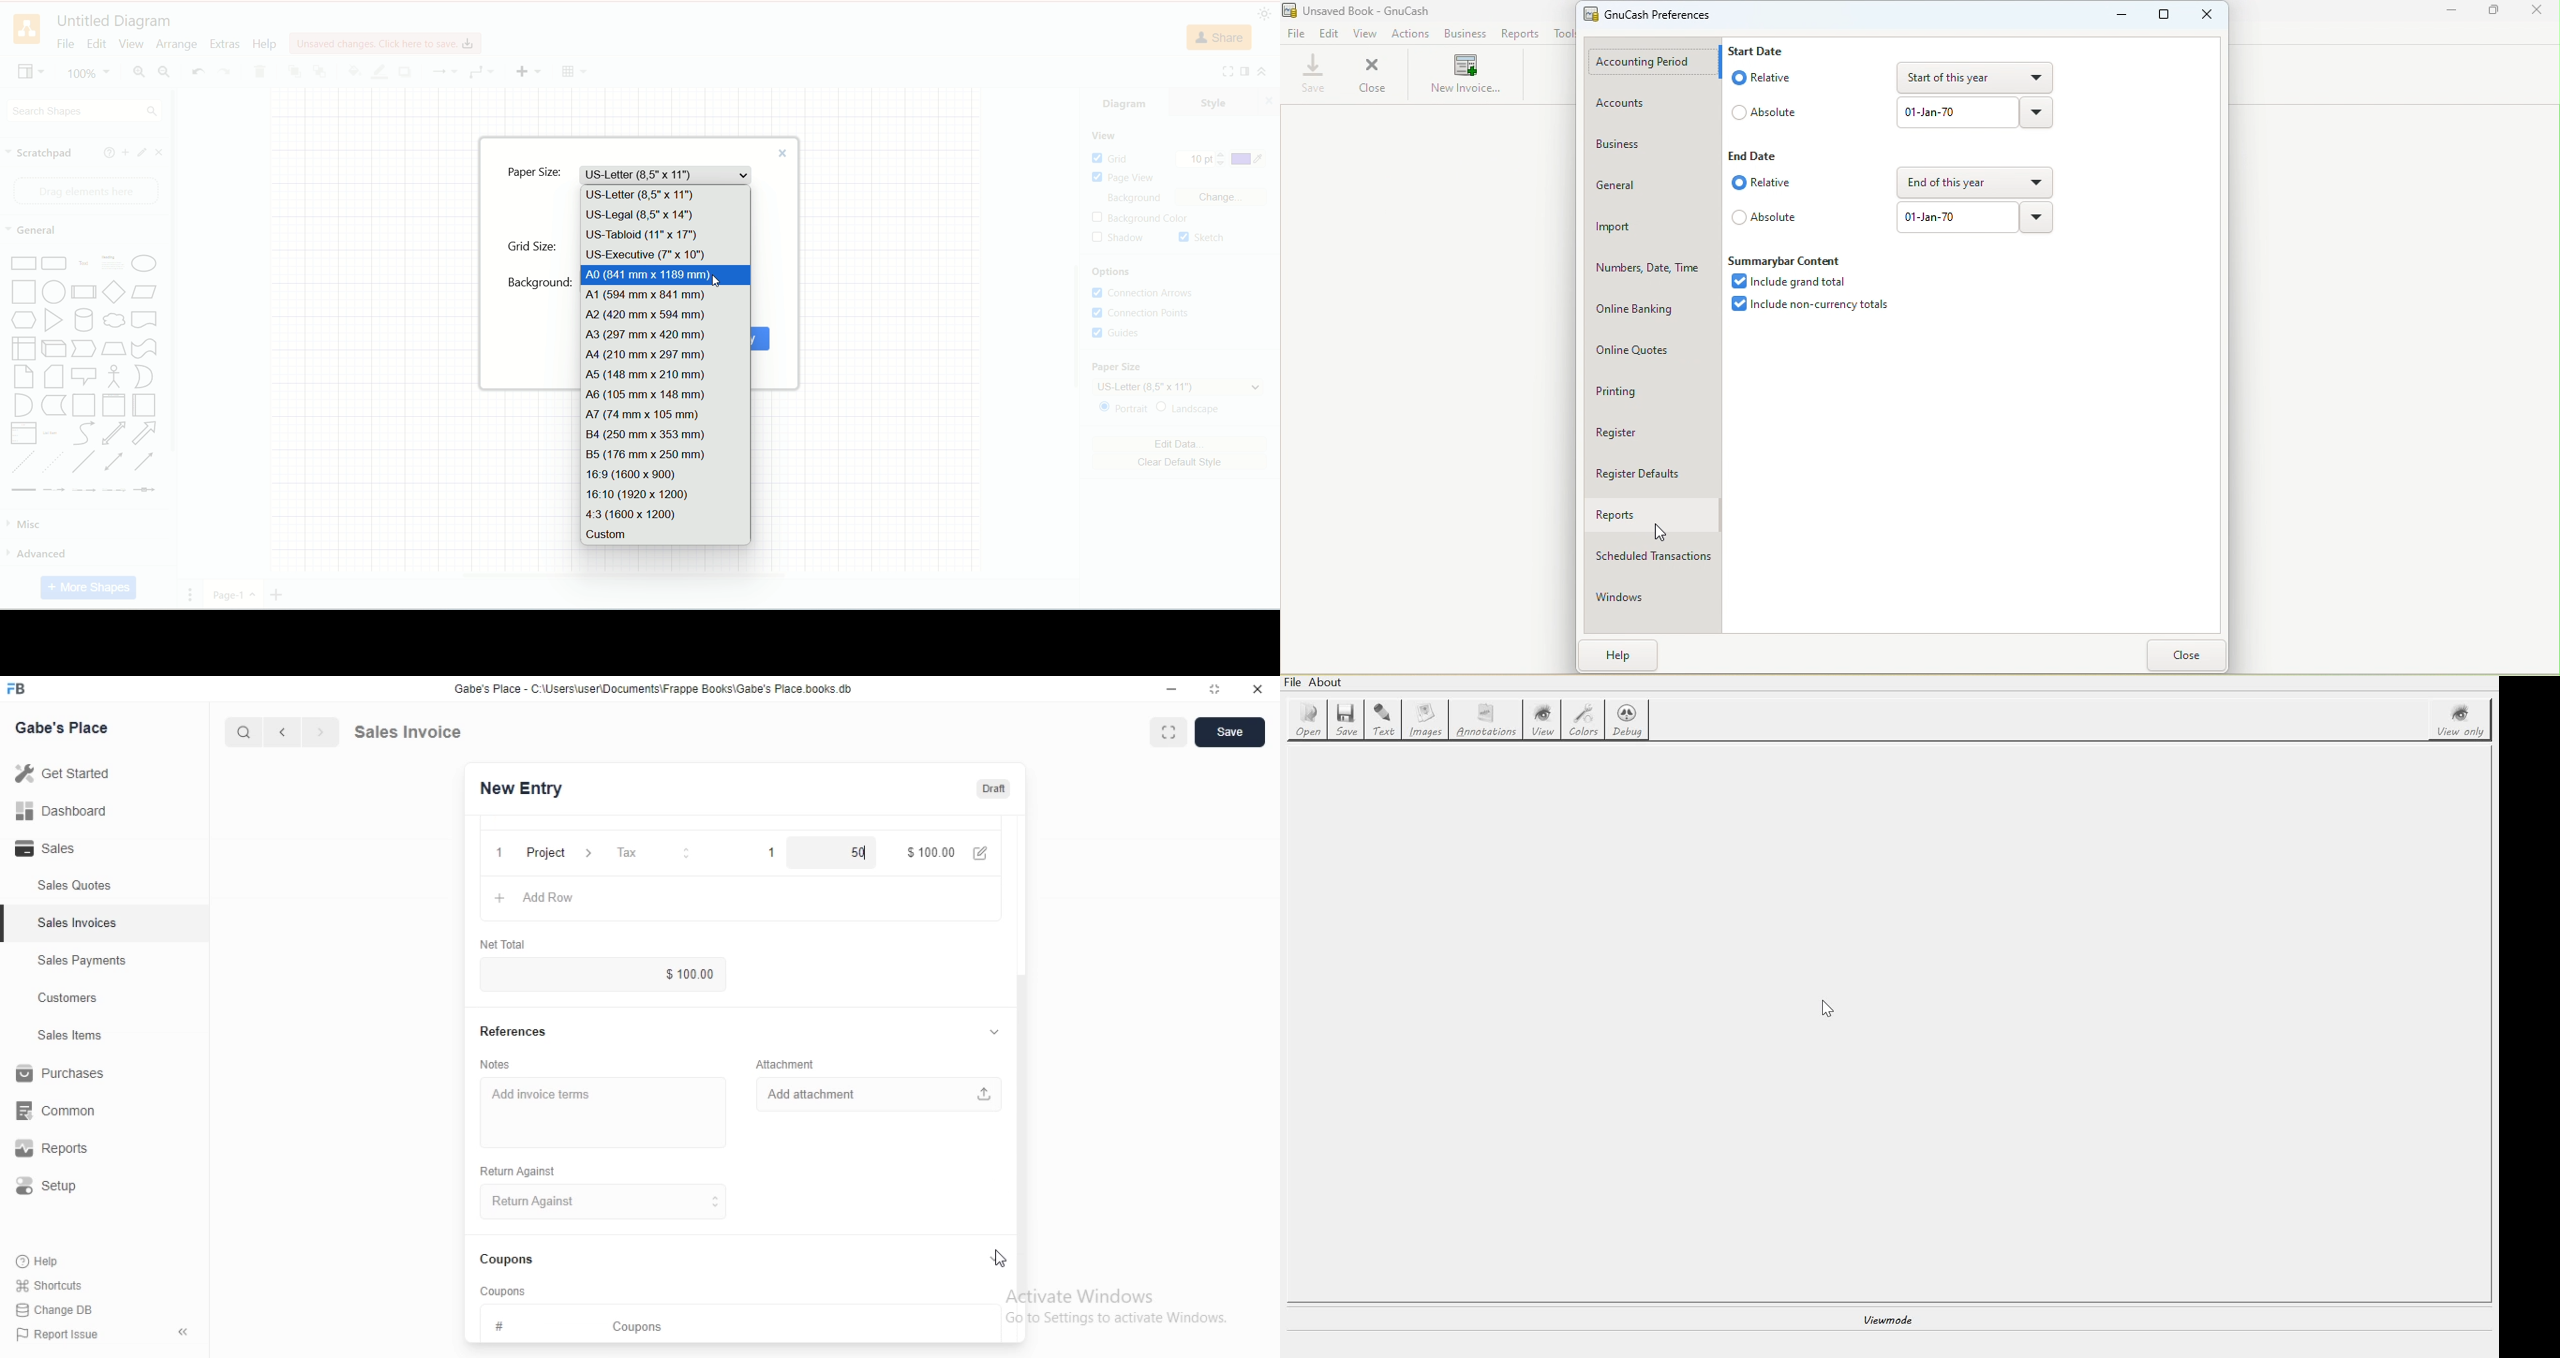  Describe the element at coordinates (281, 594) in the screenshot. I see `add page` at that location.